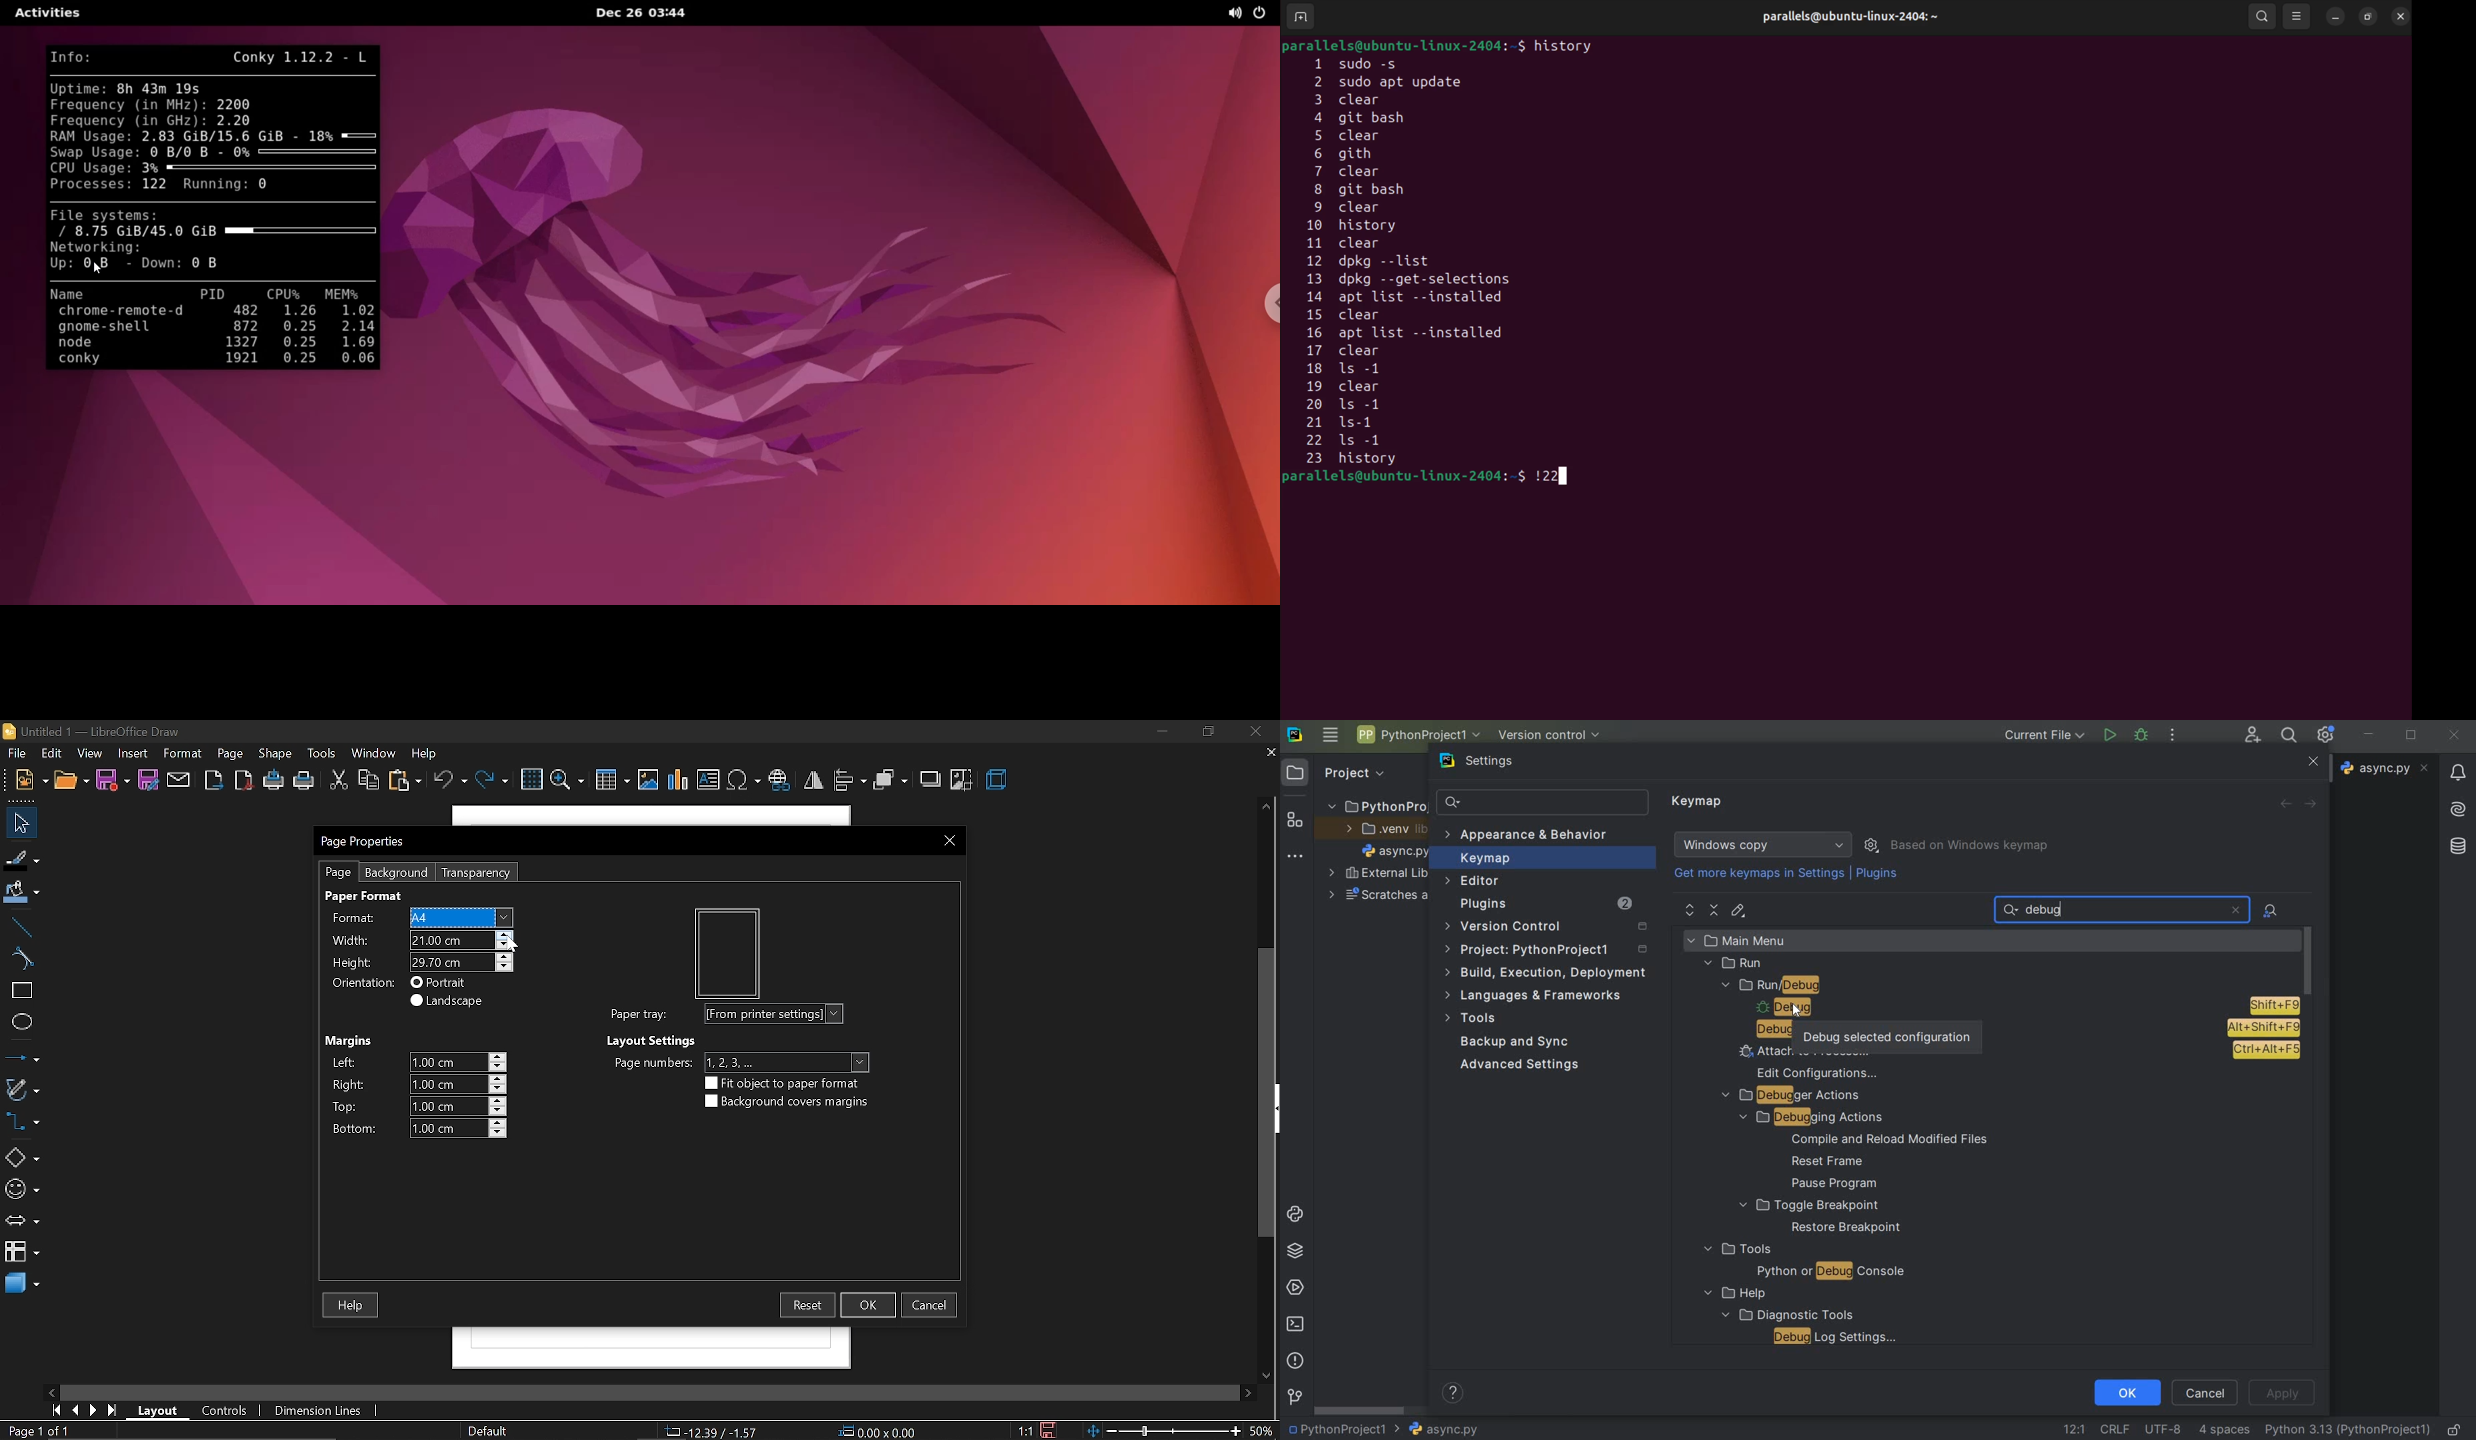 This screenshot has width=2492, height=1456. Describe the element at coordinates (1547, 972) in the screenshot. I see `build, execution, deployment` at that location.